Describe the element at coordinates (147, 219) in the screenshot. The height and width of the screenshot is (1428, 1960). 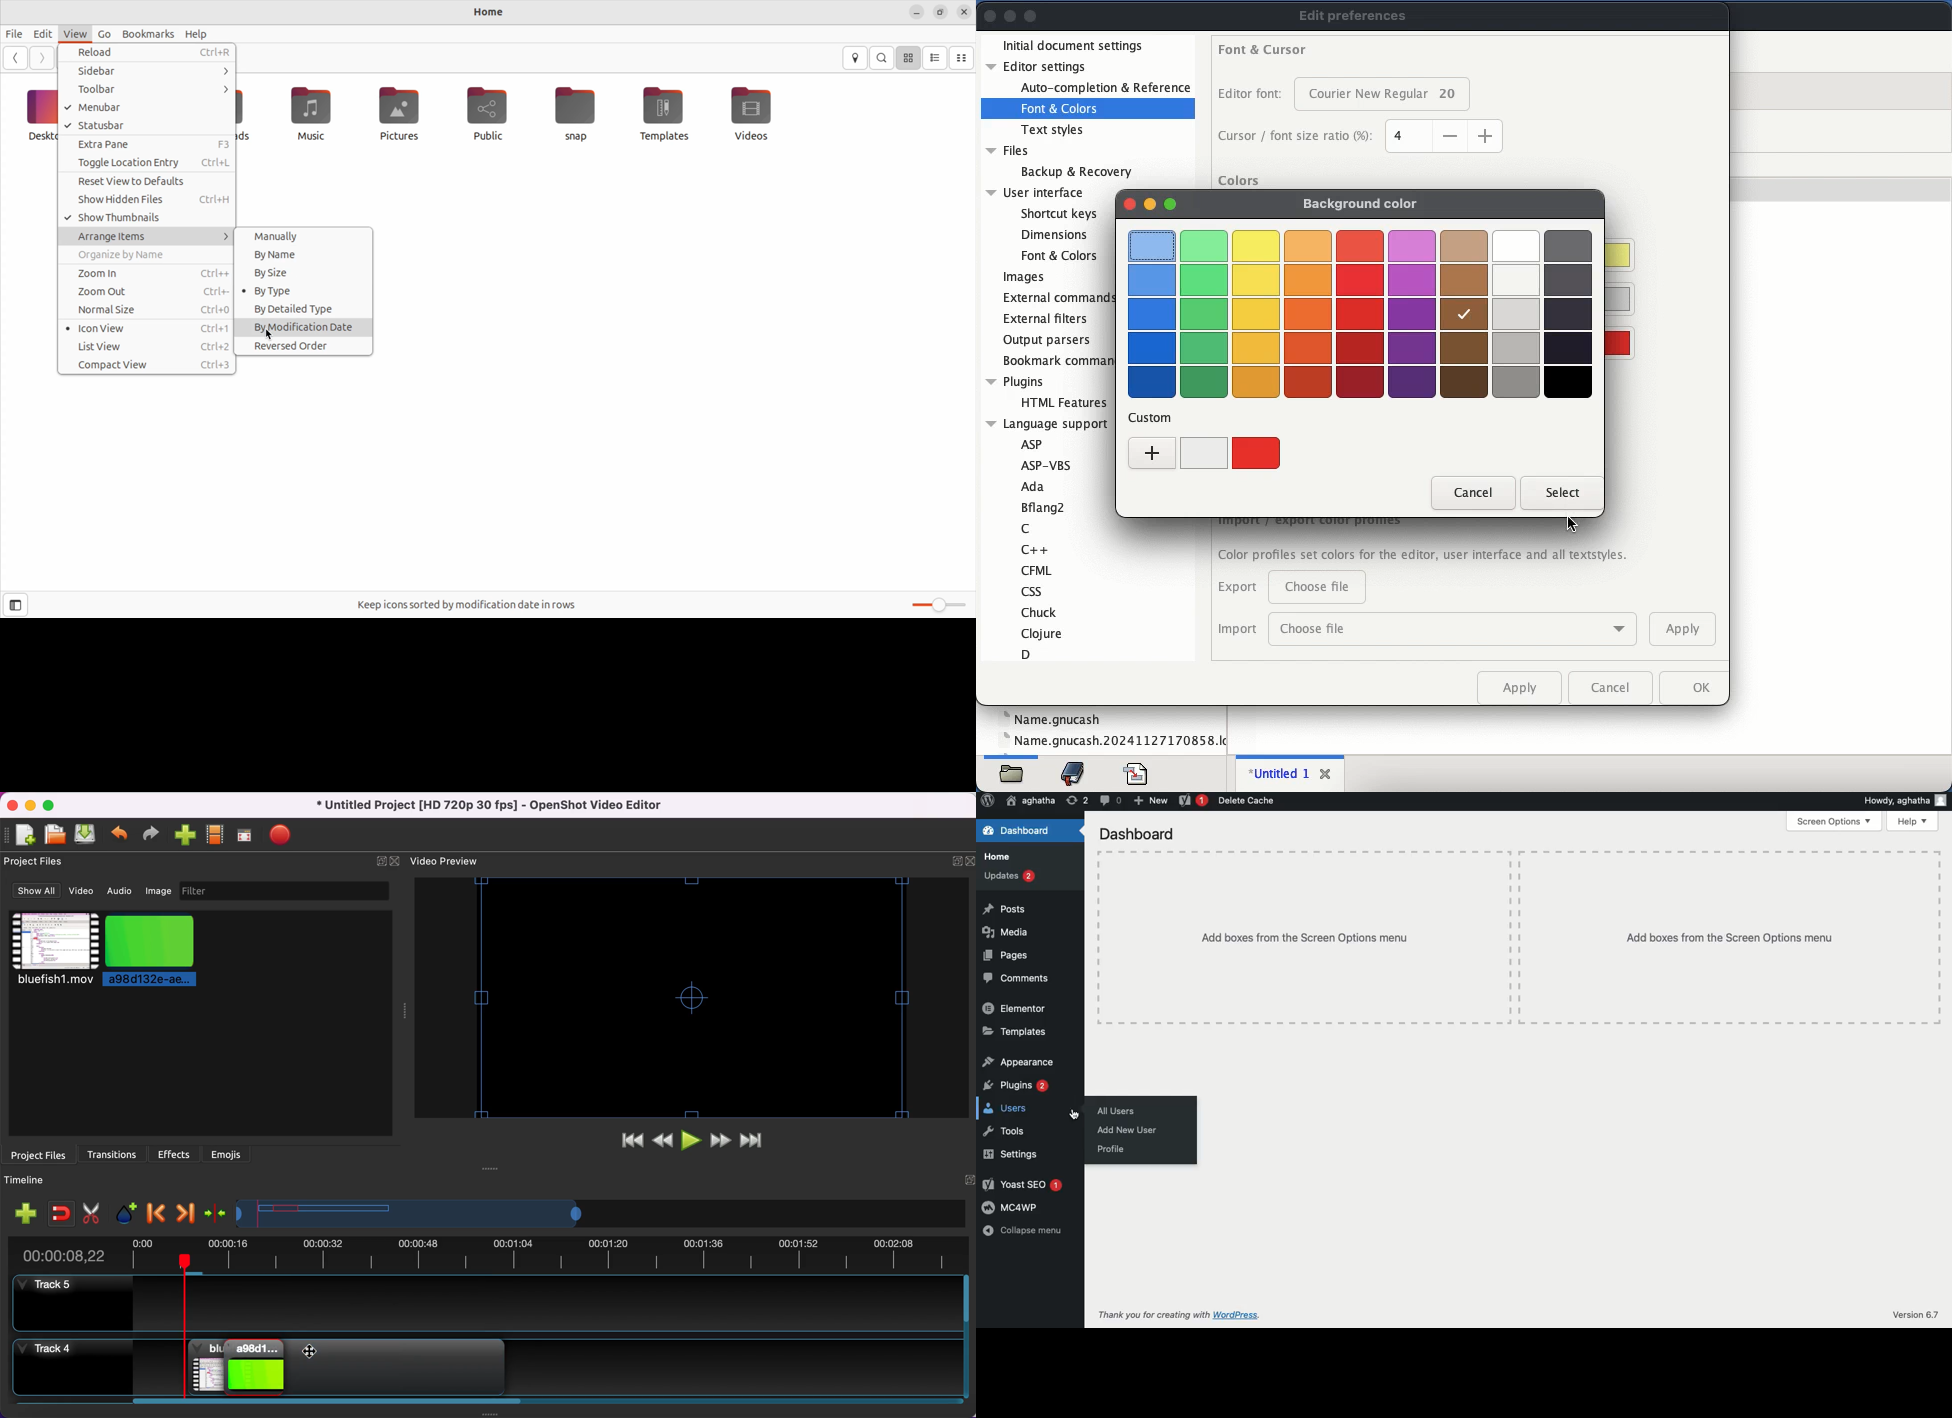
I see `show thumb nails` at that location.